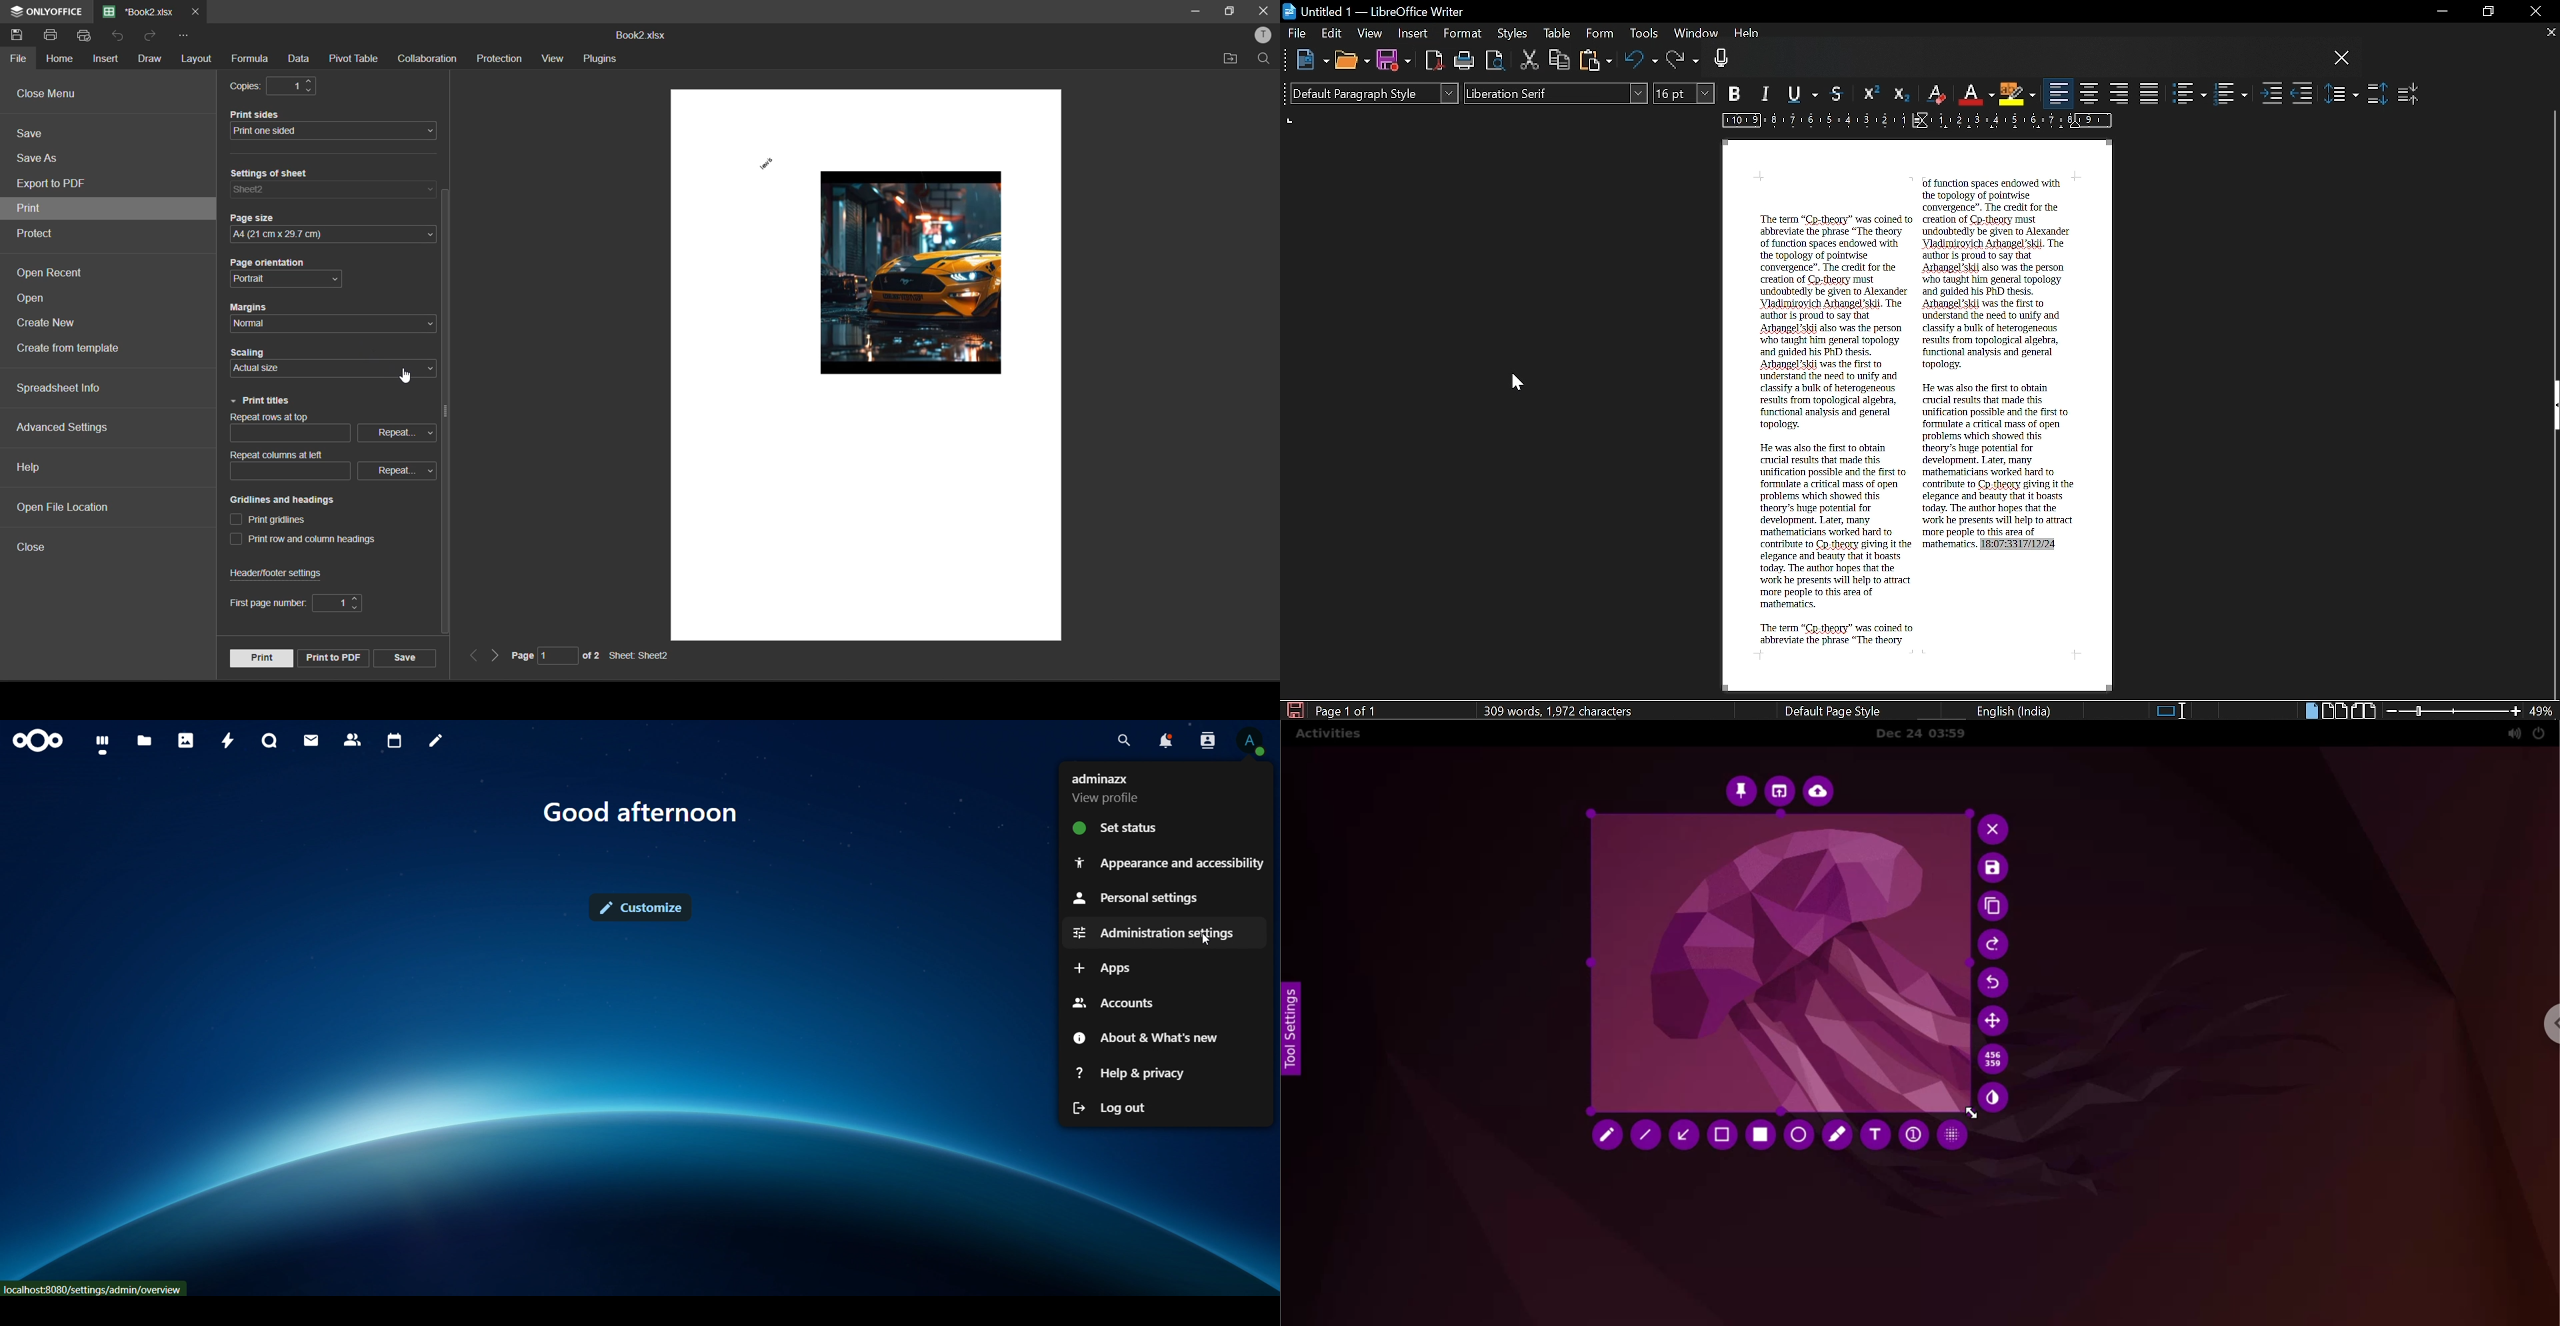  I want to click on View, so click(1370, 32).